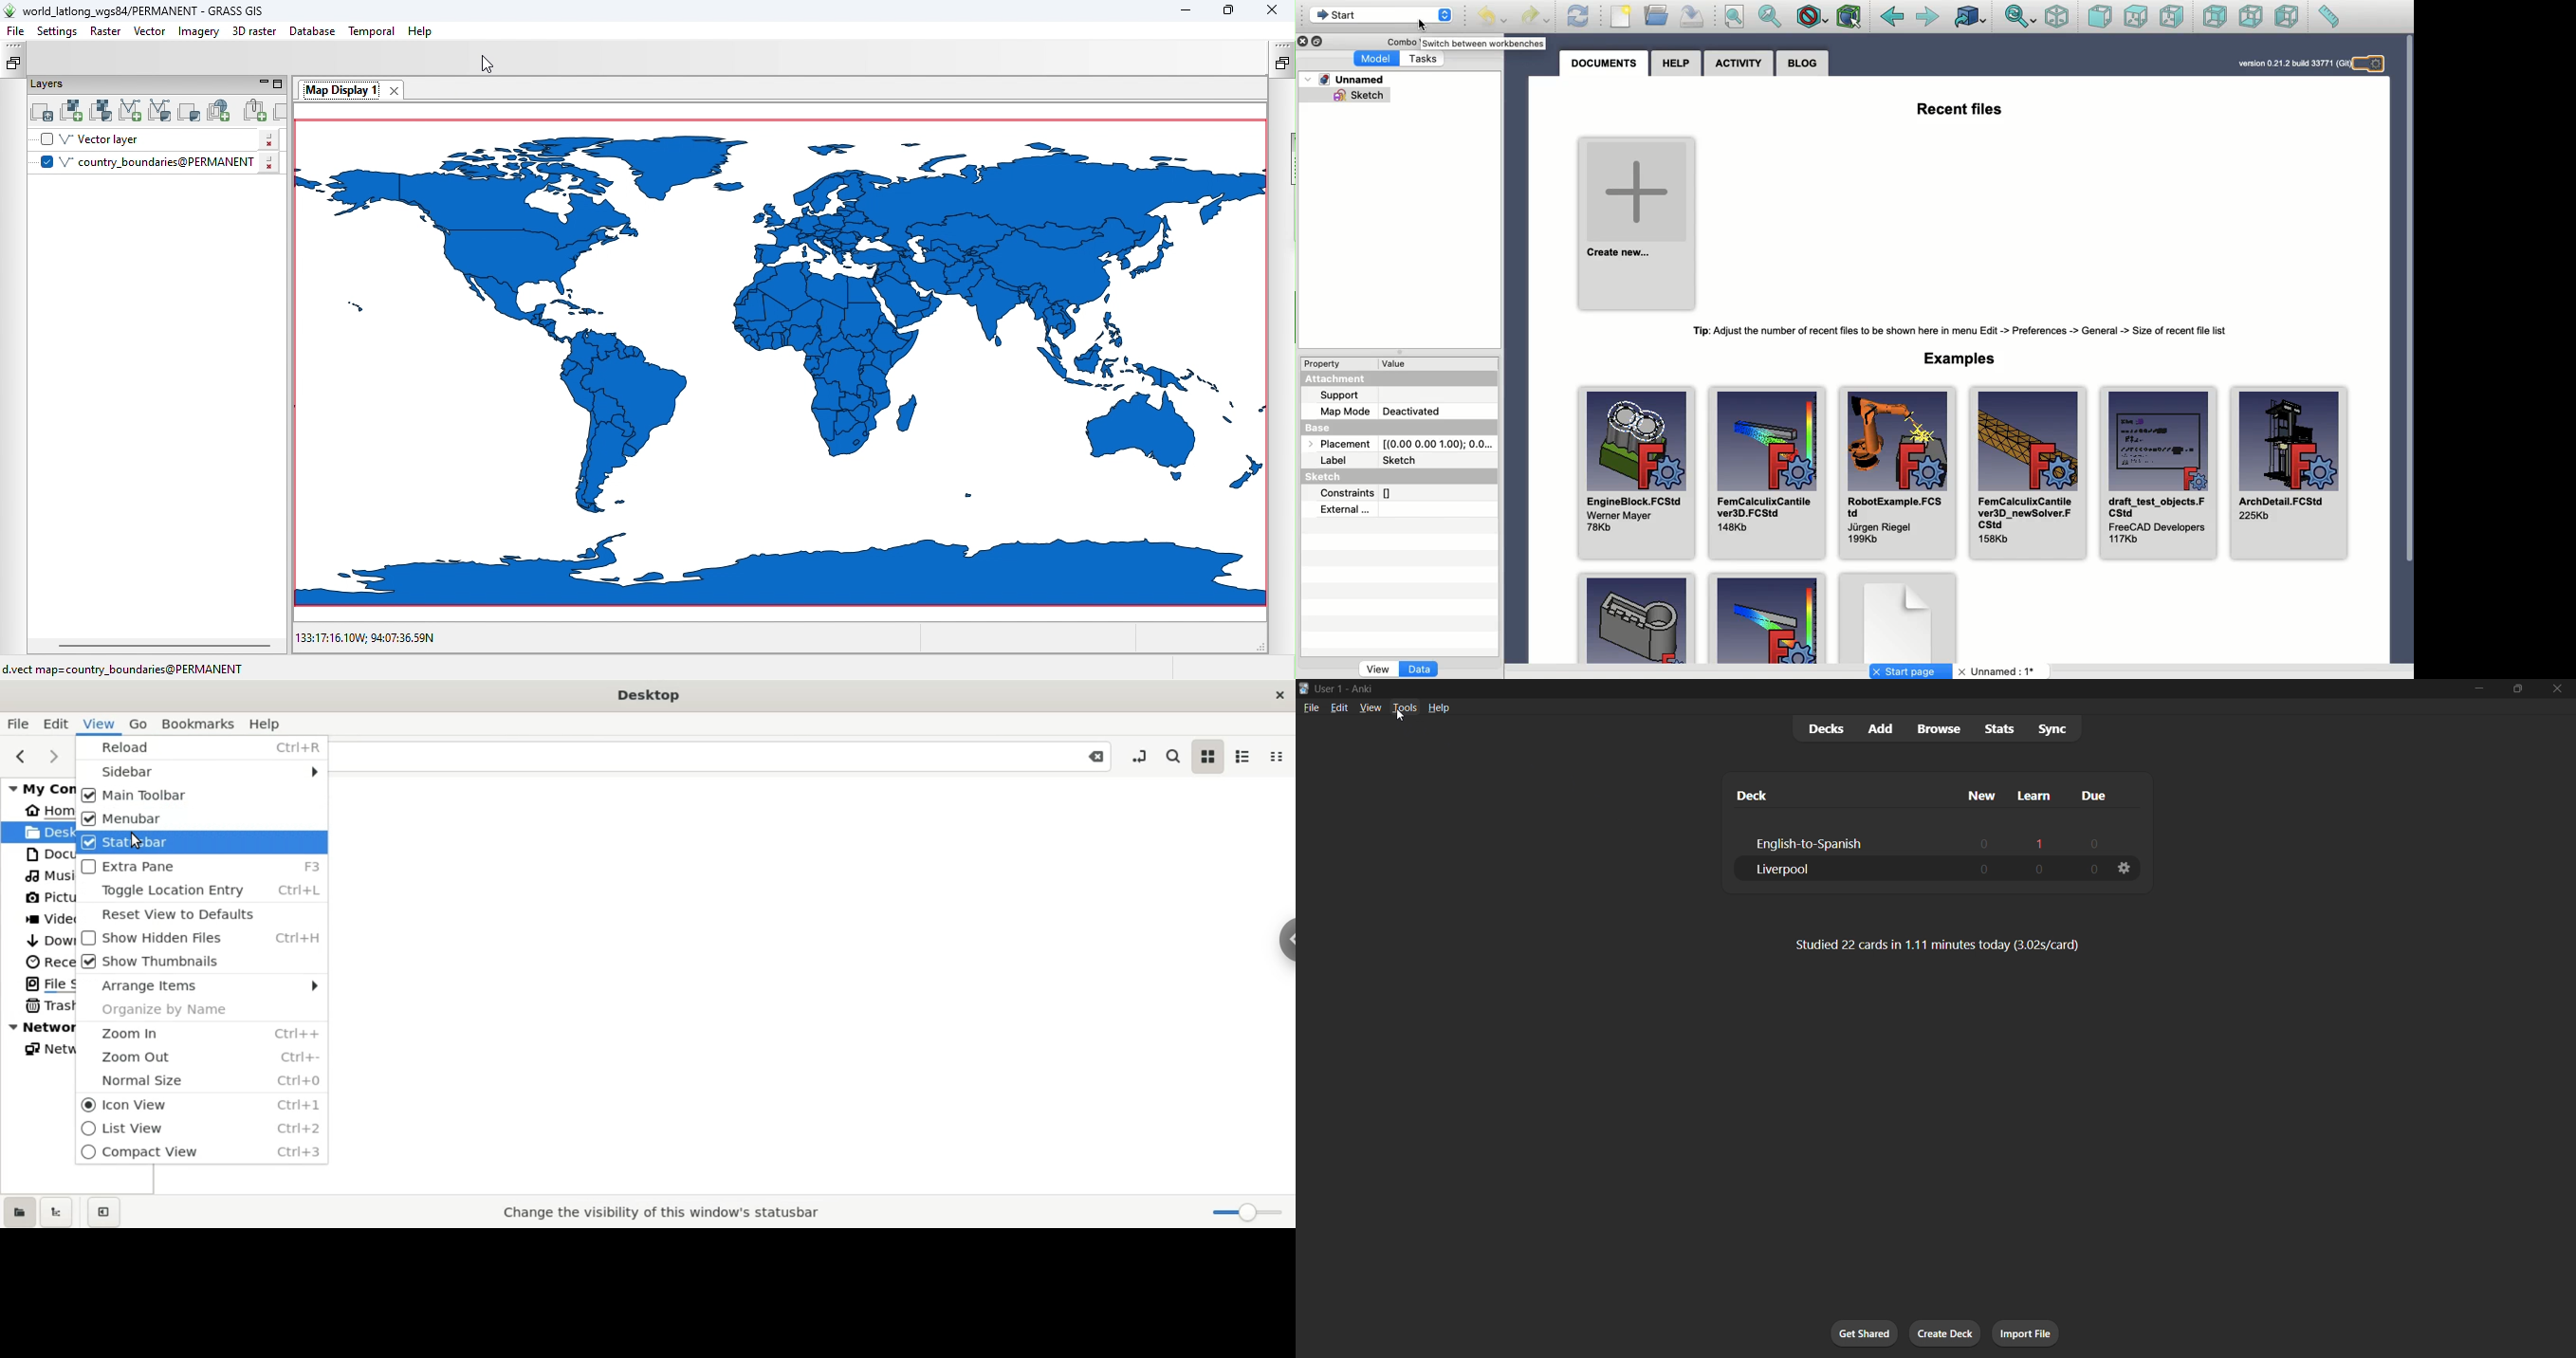  I want to click on Activity , so click(1738, 64).